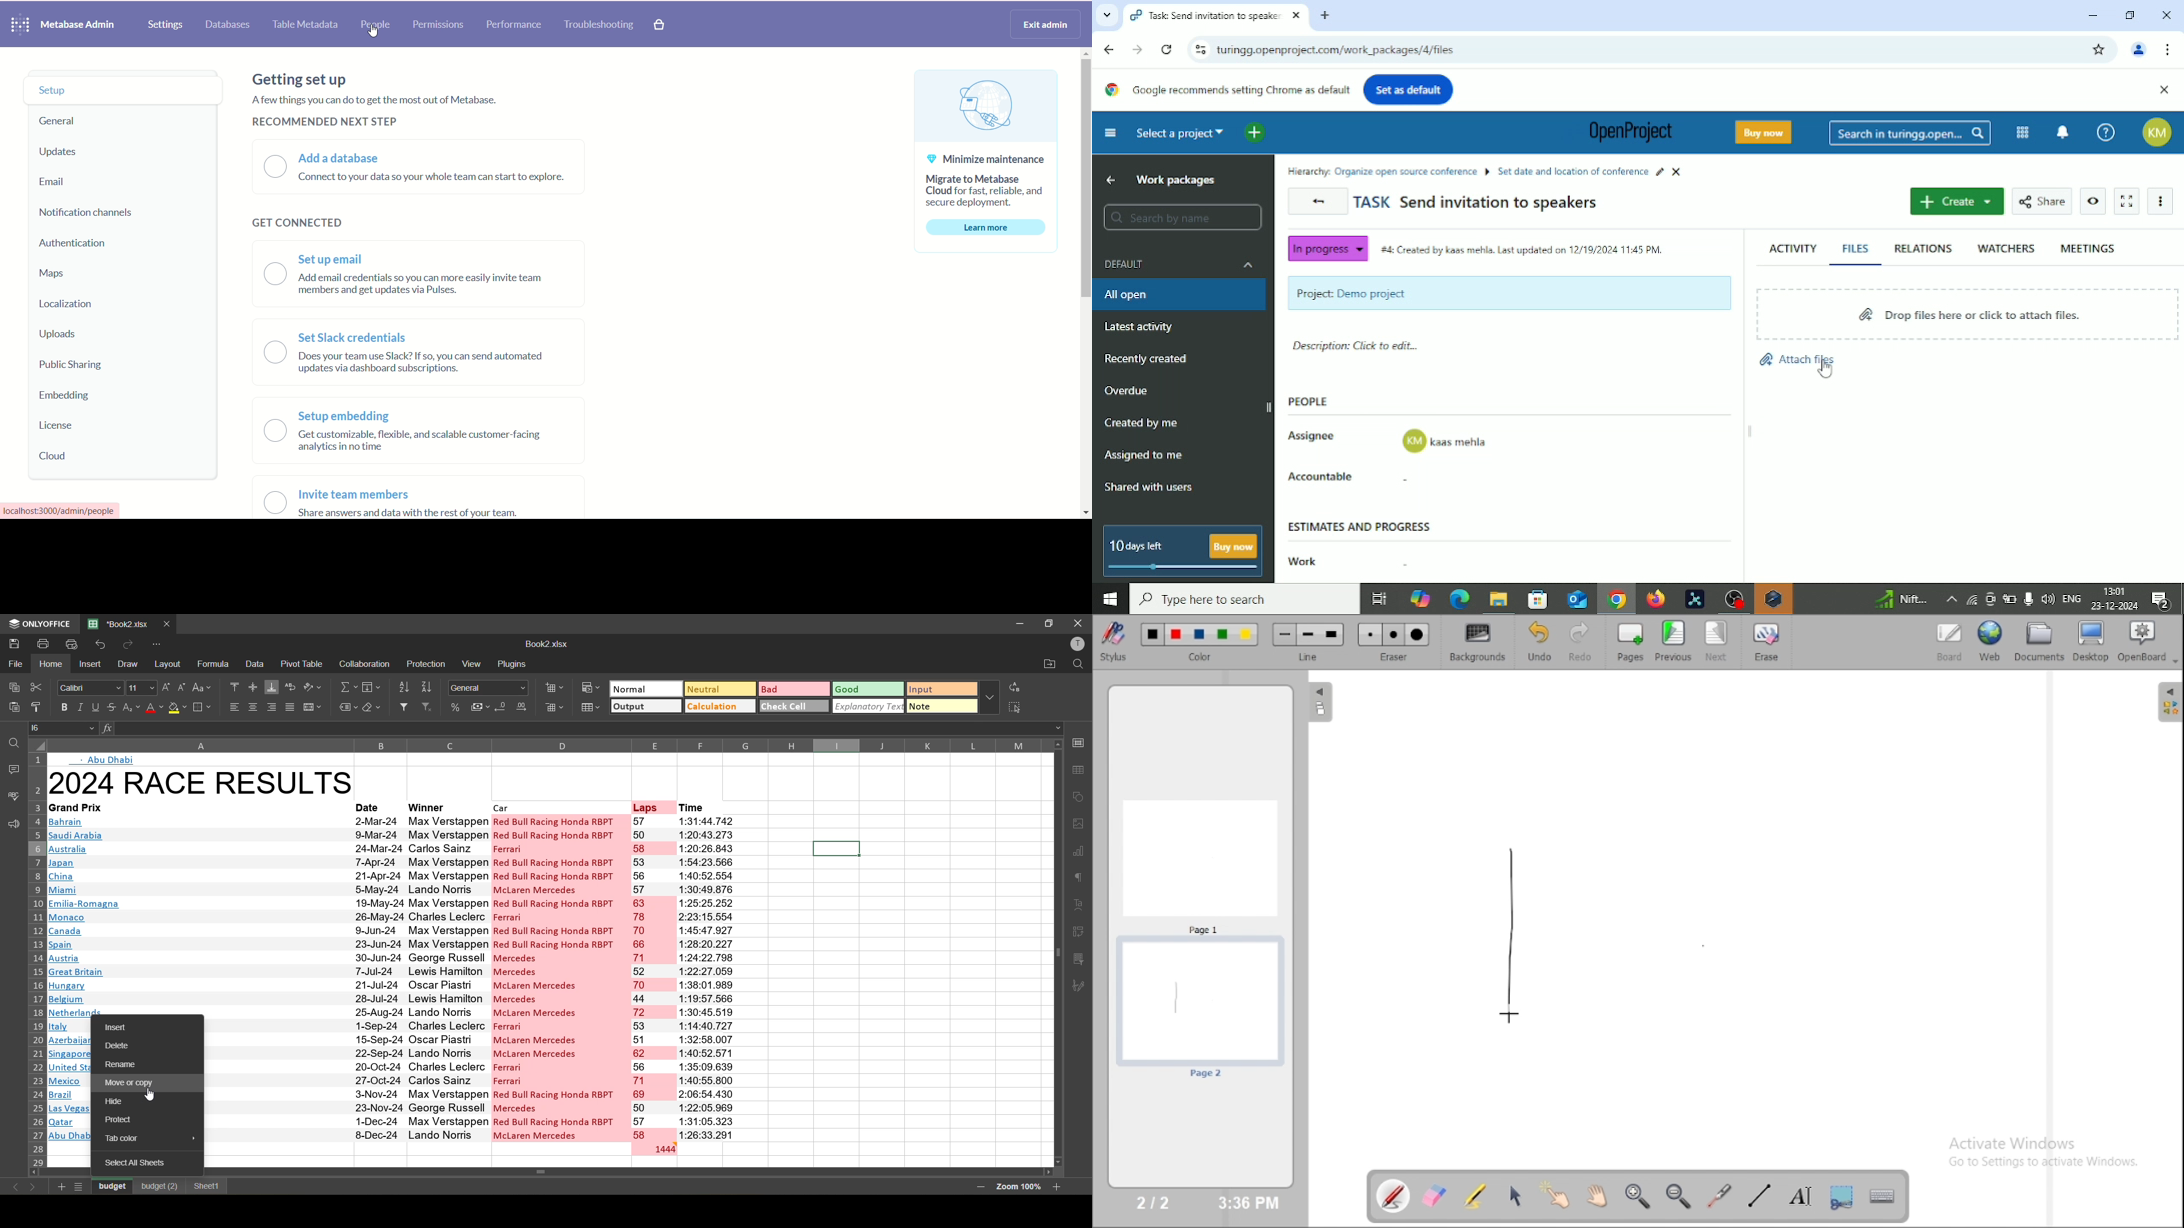 This screenshot has height=1232, width=2184. What do you see at coordinates (90, 665) in the screenshot?
I see `insert` at bounding box center [90, 665].